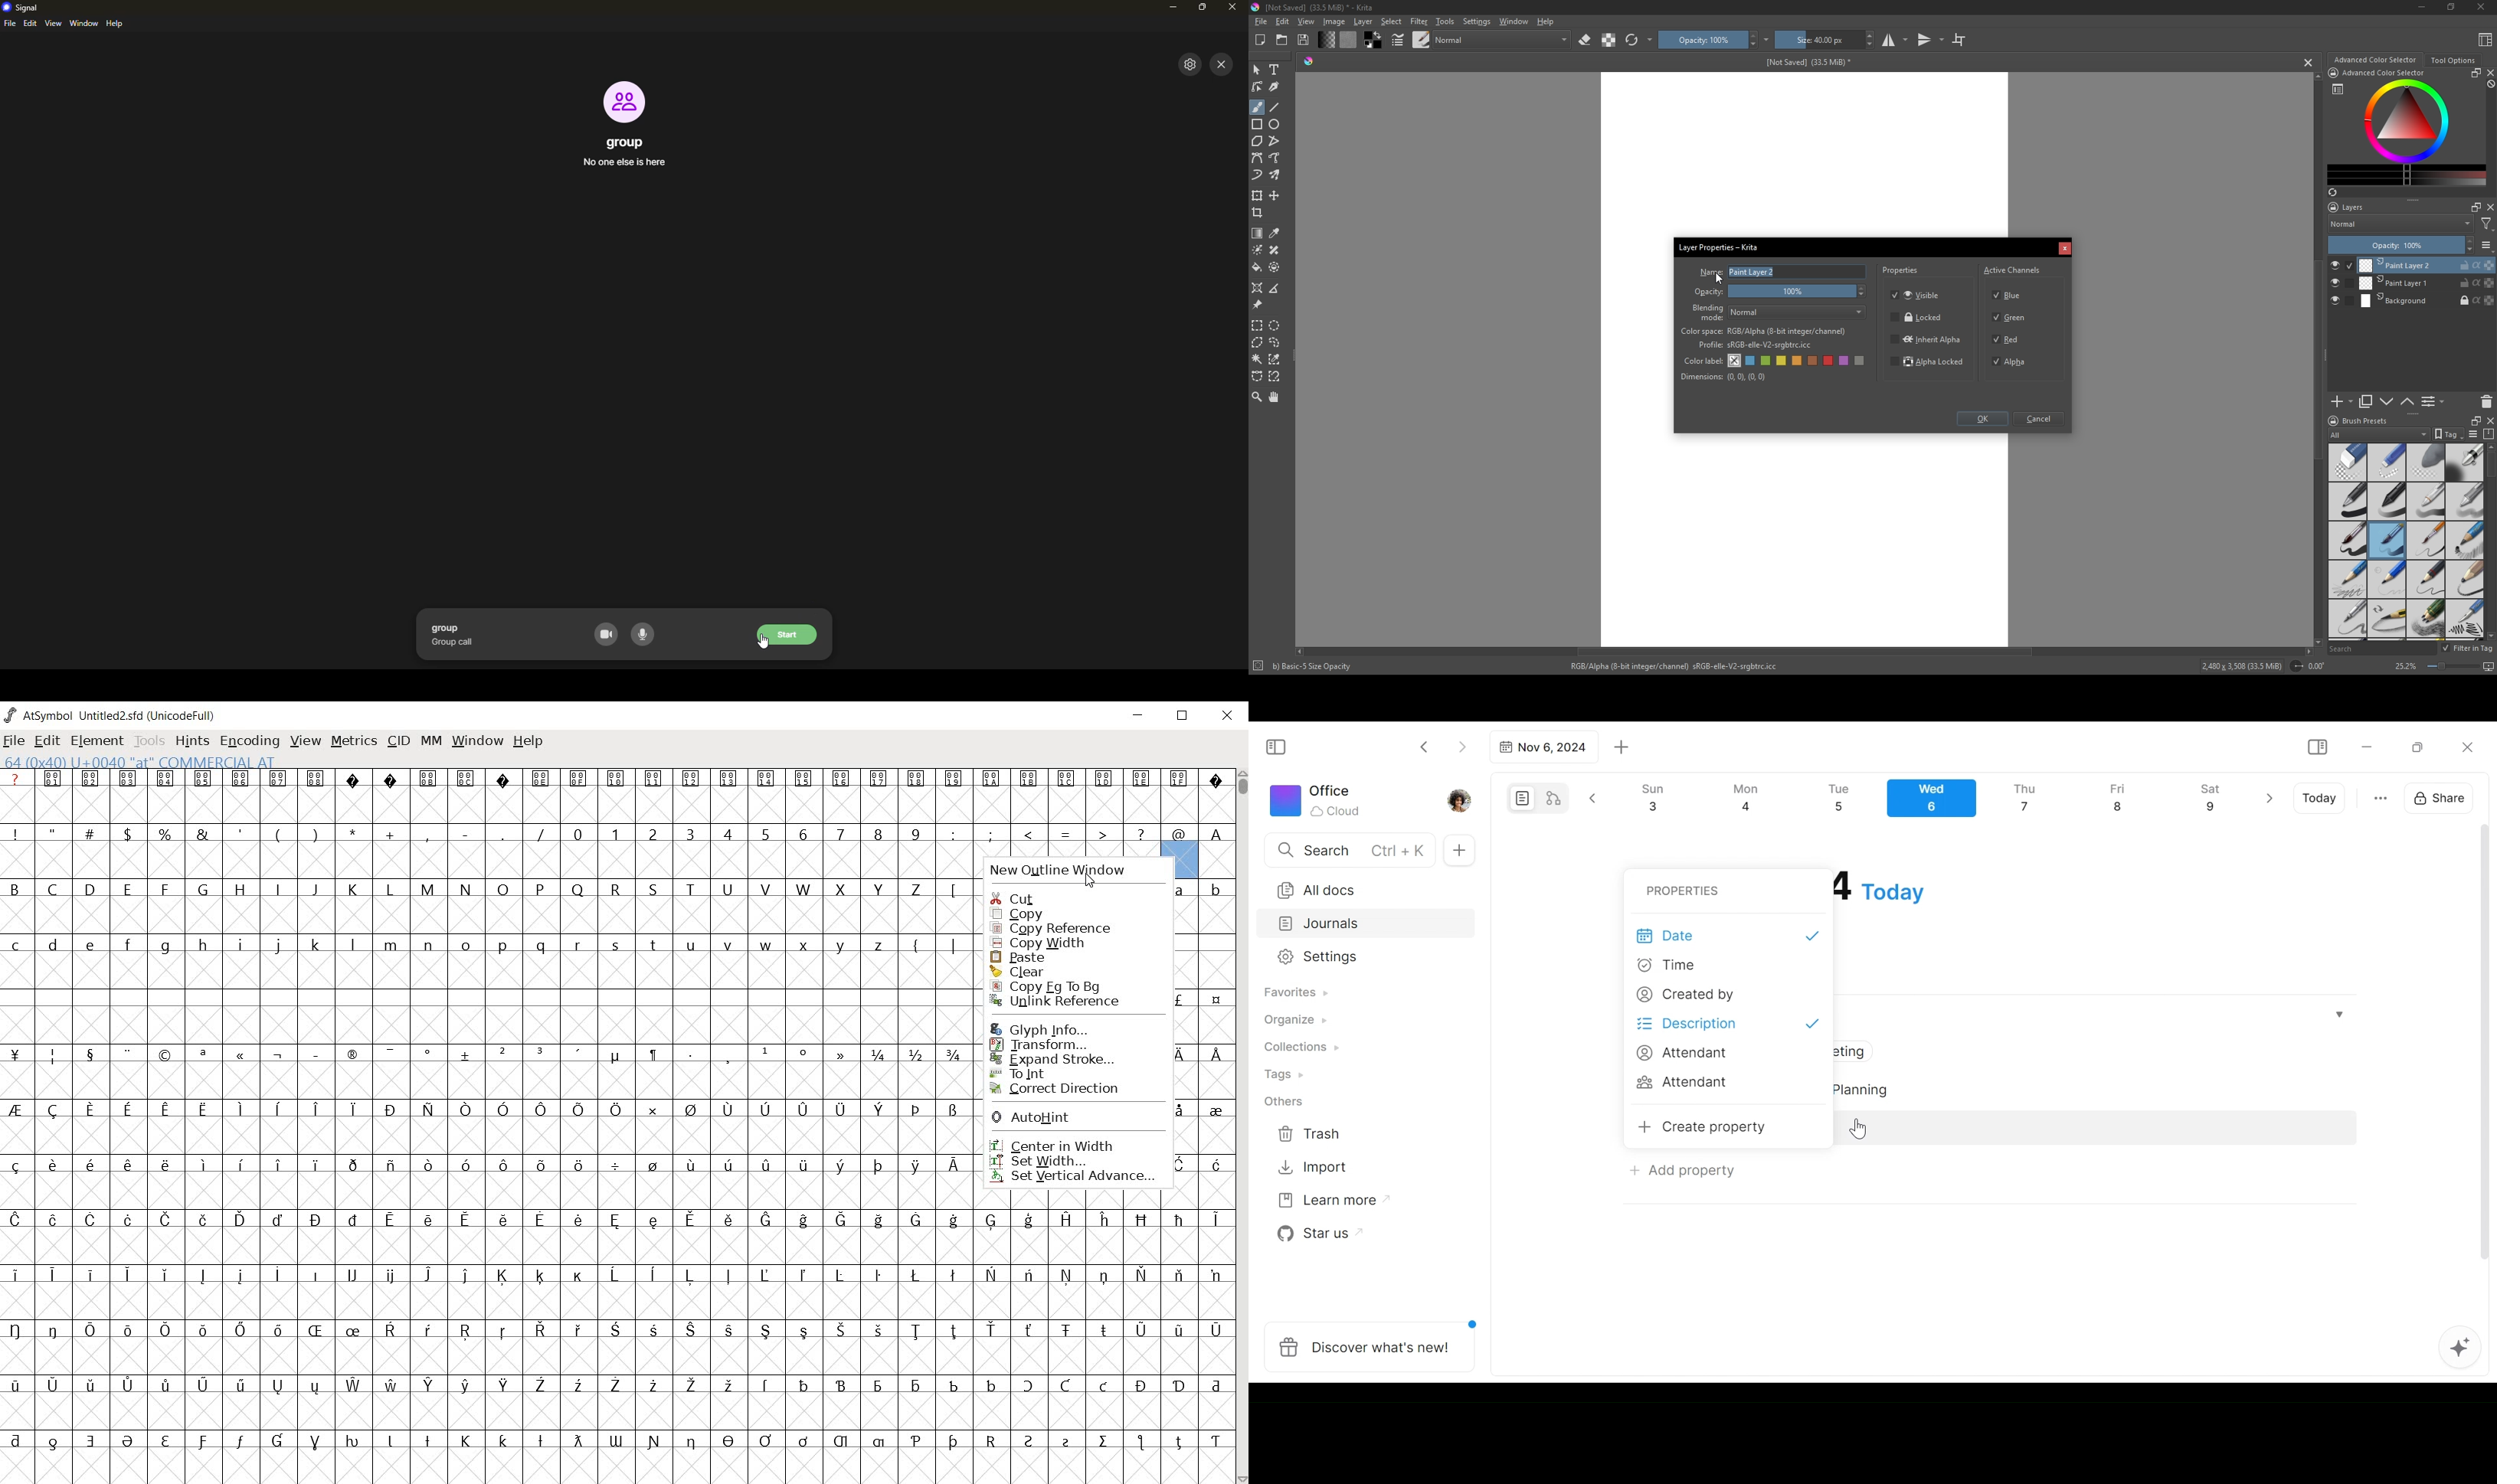  Describe the element at coordinates (1982, 421) in the screenshot. I see `OK` at that location.